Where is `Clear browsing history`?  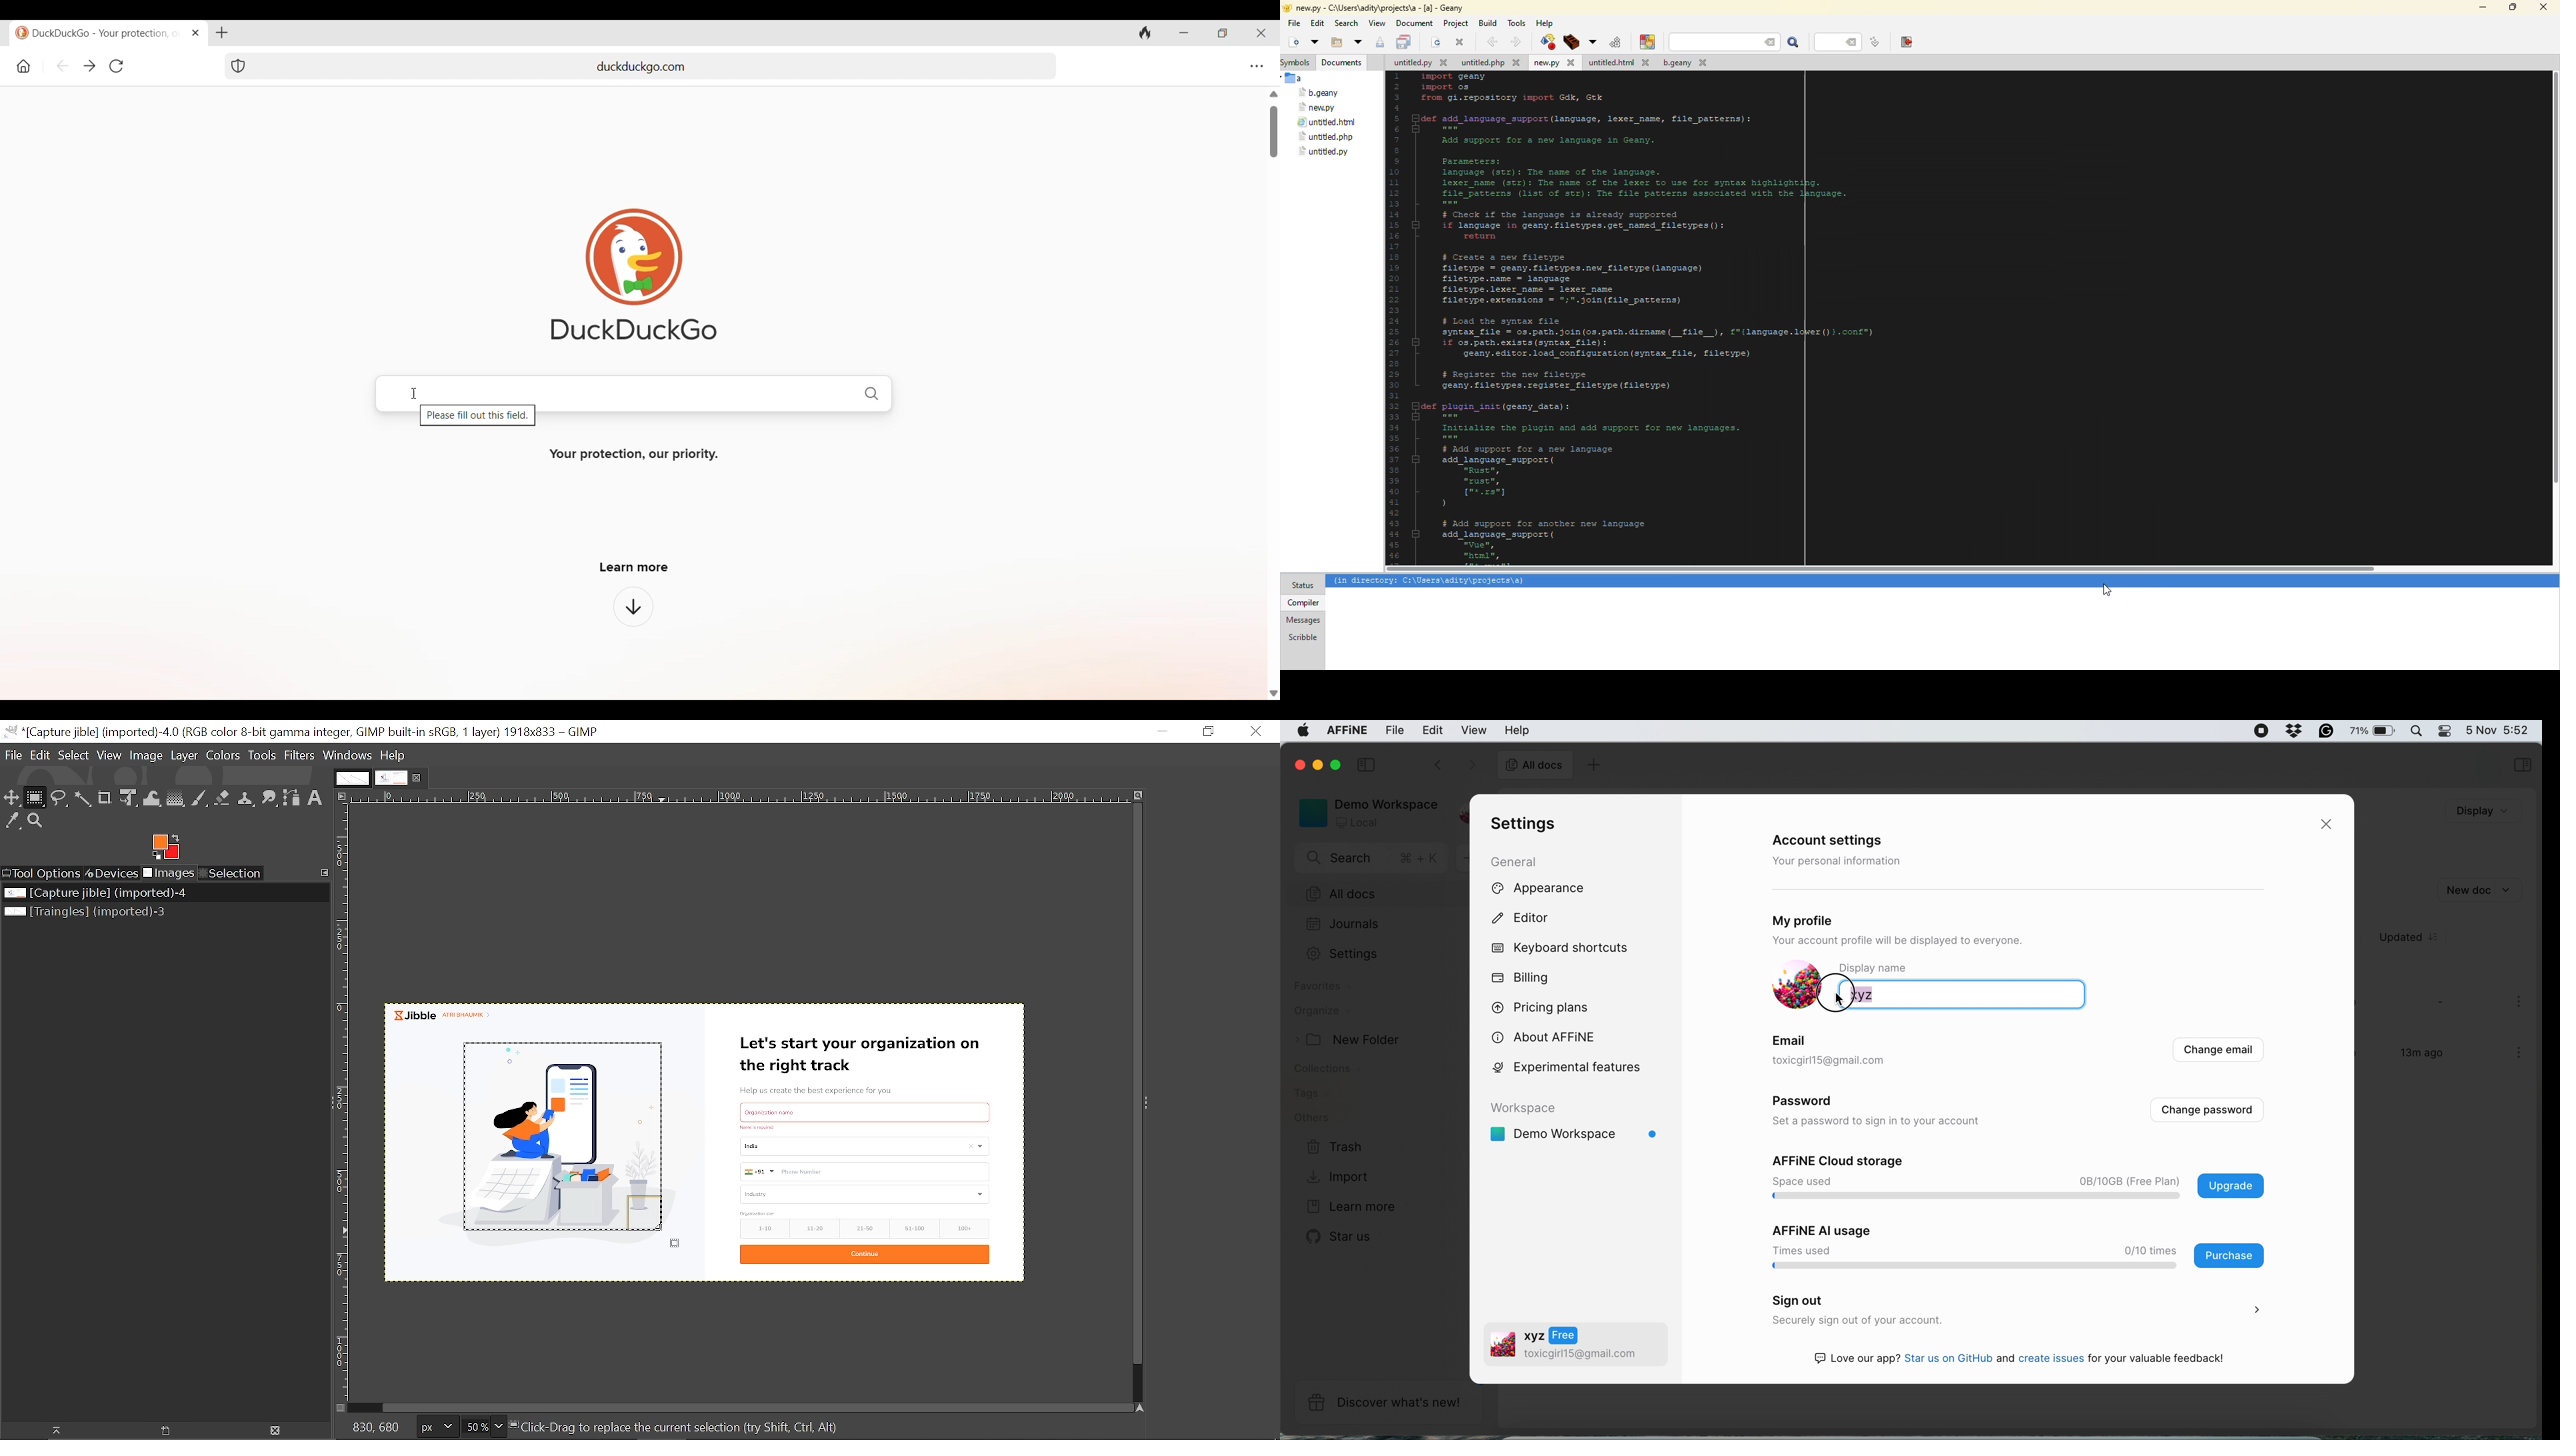 Clear browsing history is located at coordinates (1145, 32).